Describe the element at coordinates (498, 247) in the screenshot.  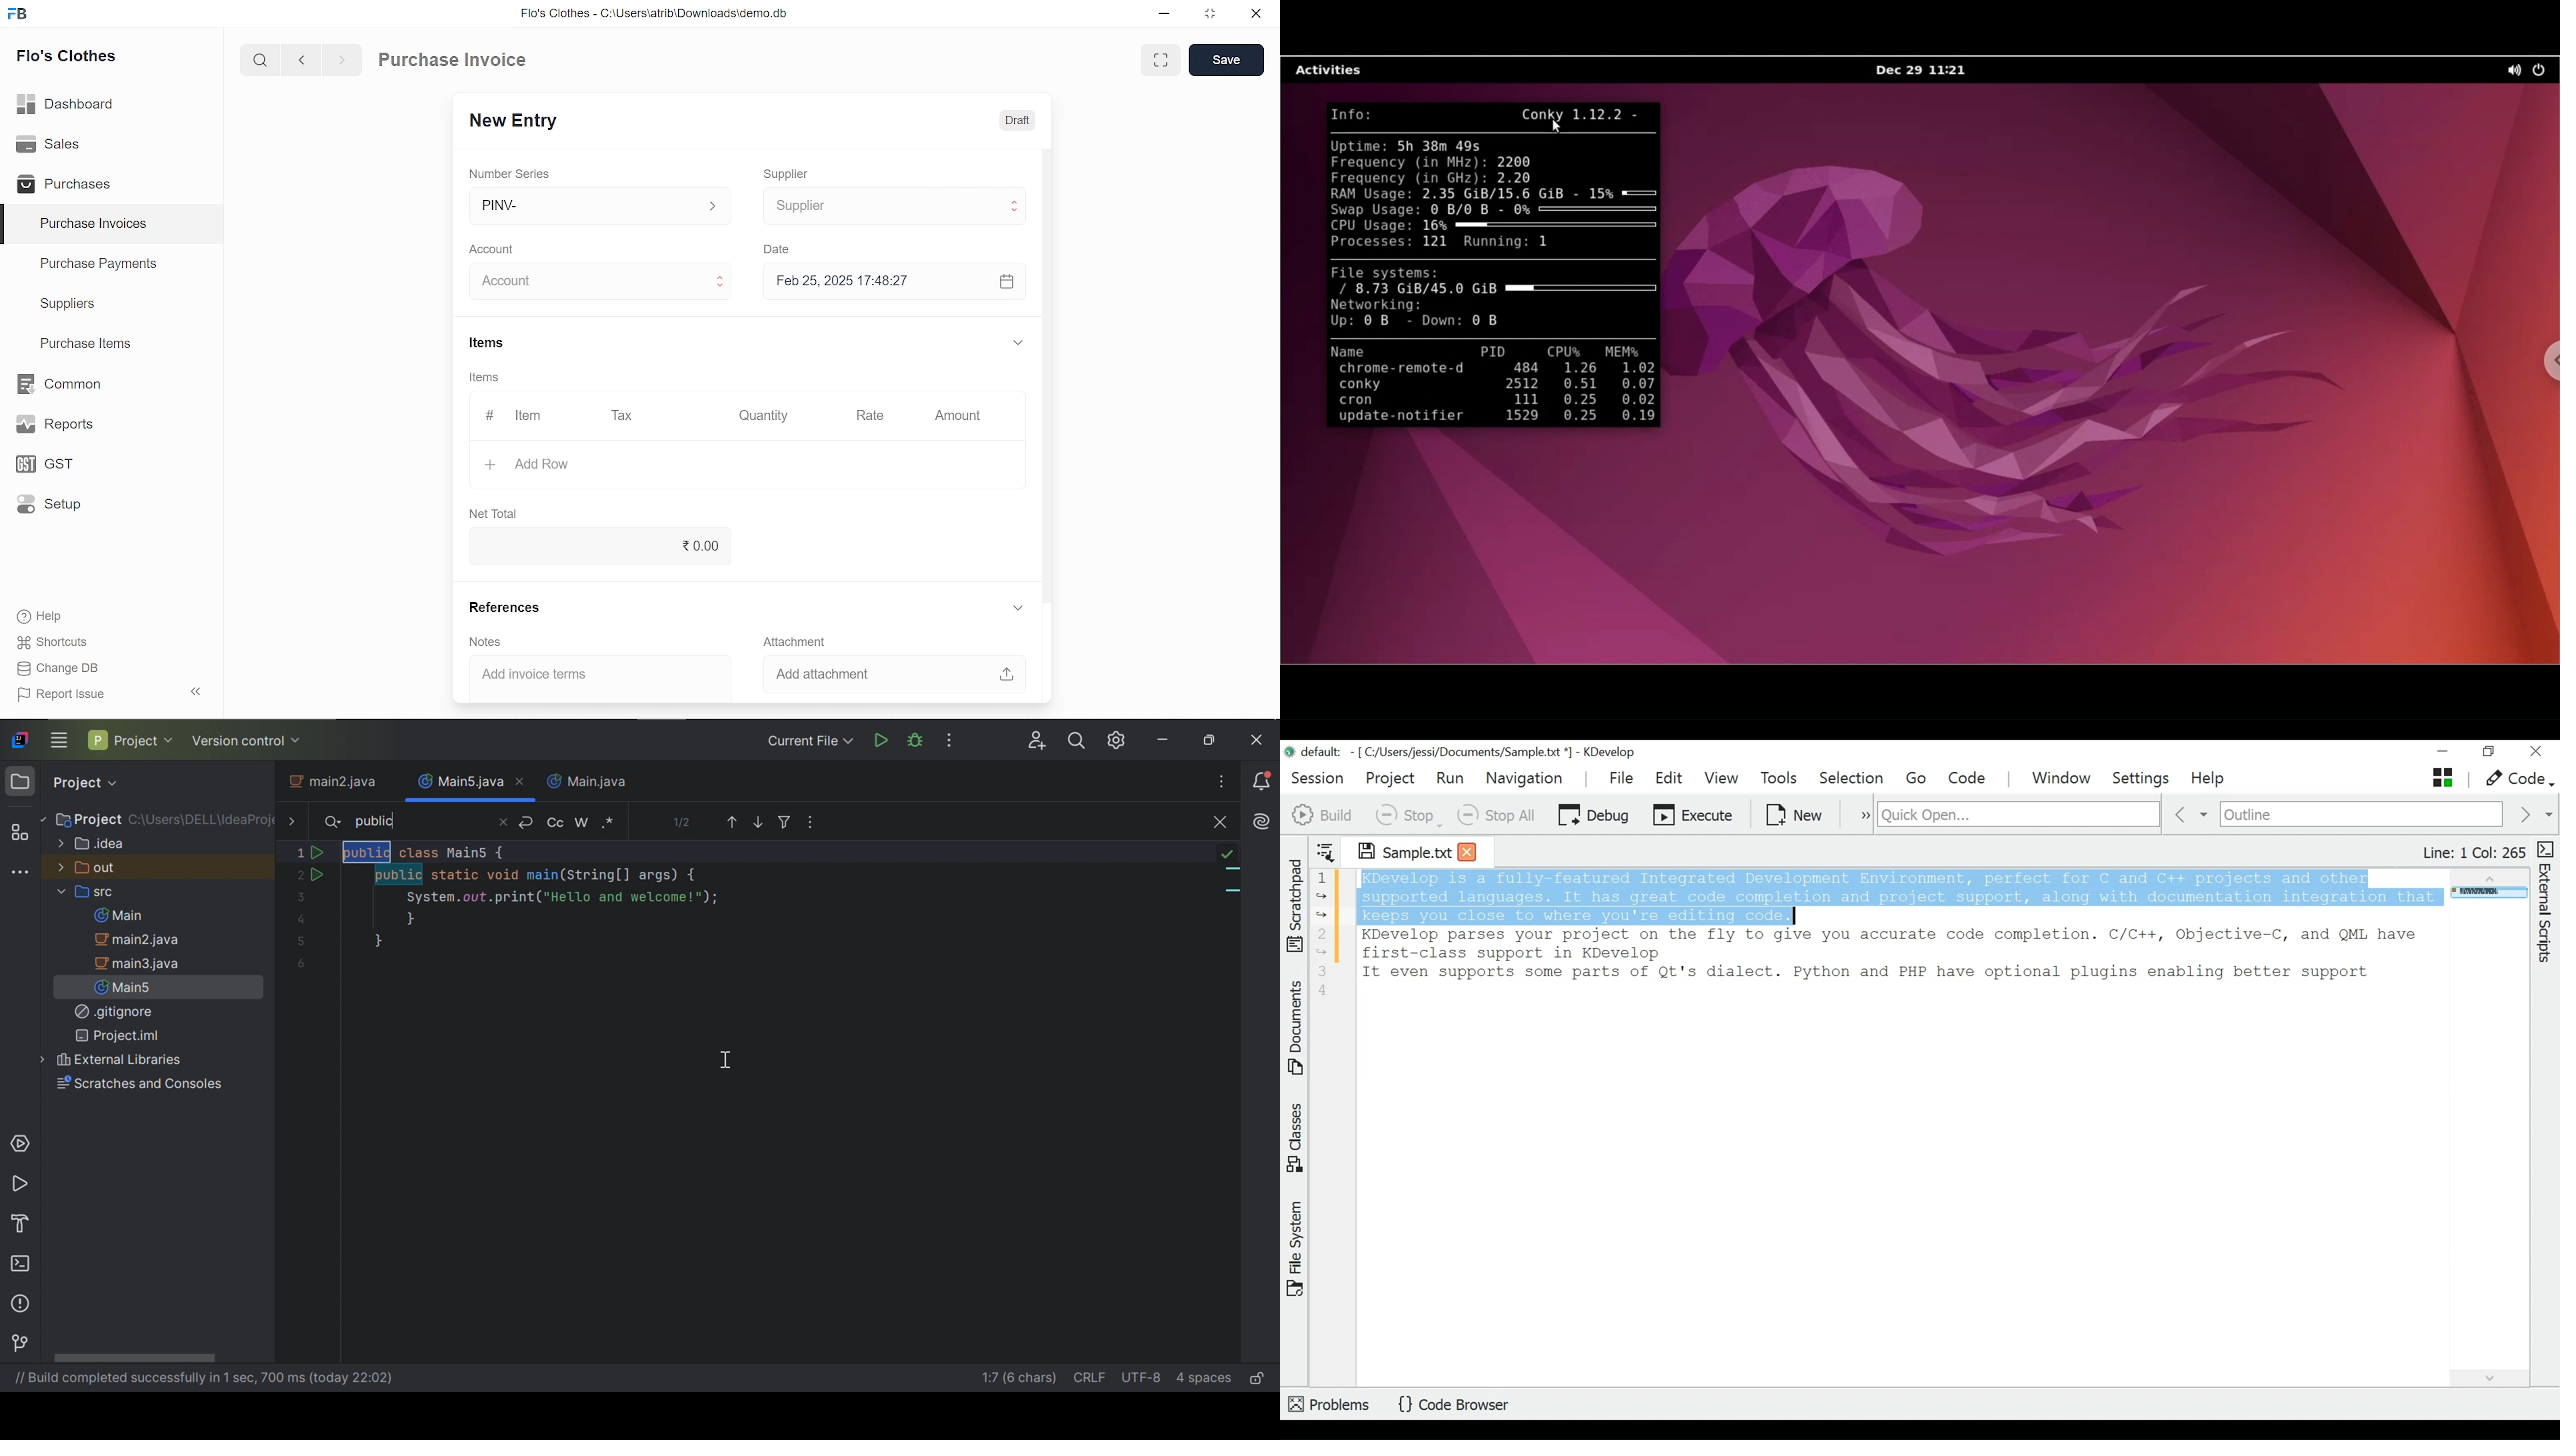
I see `Account` at that location.